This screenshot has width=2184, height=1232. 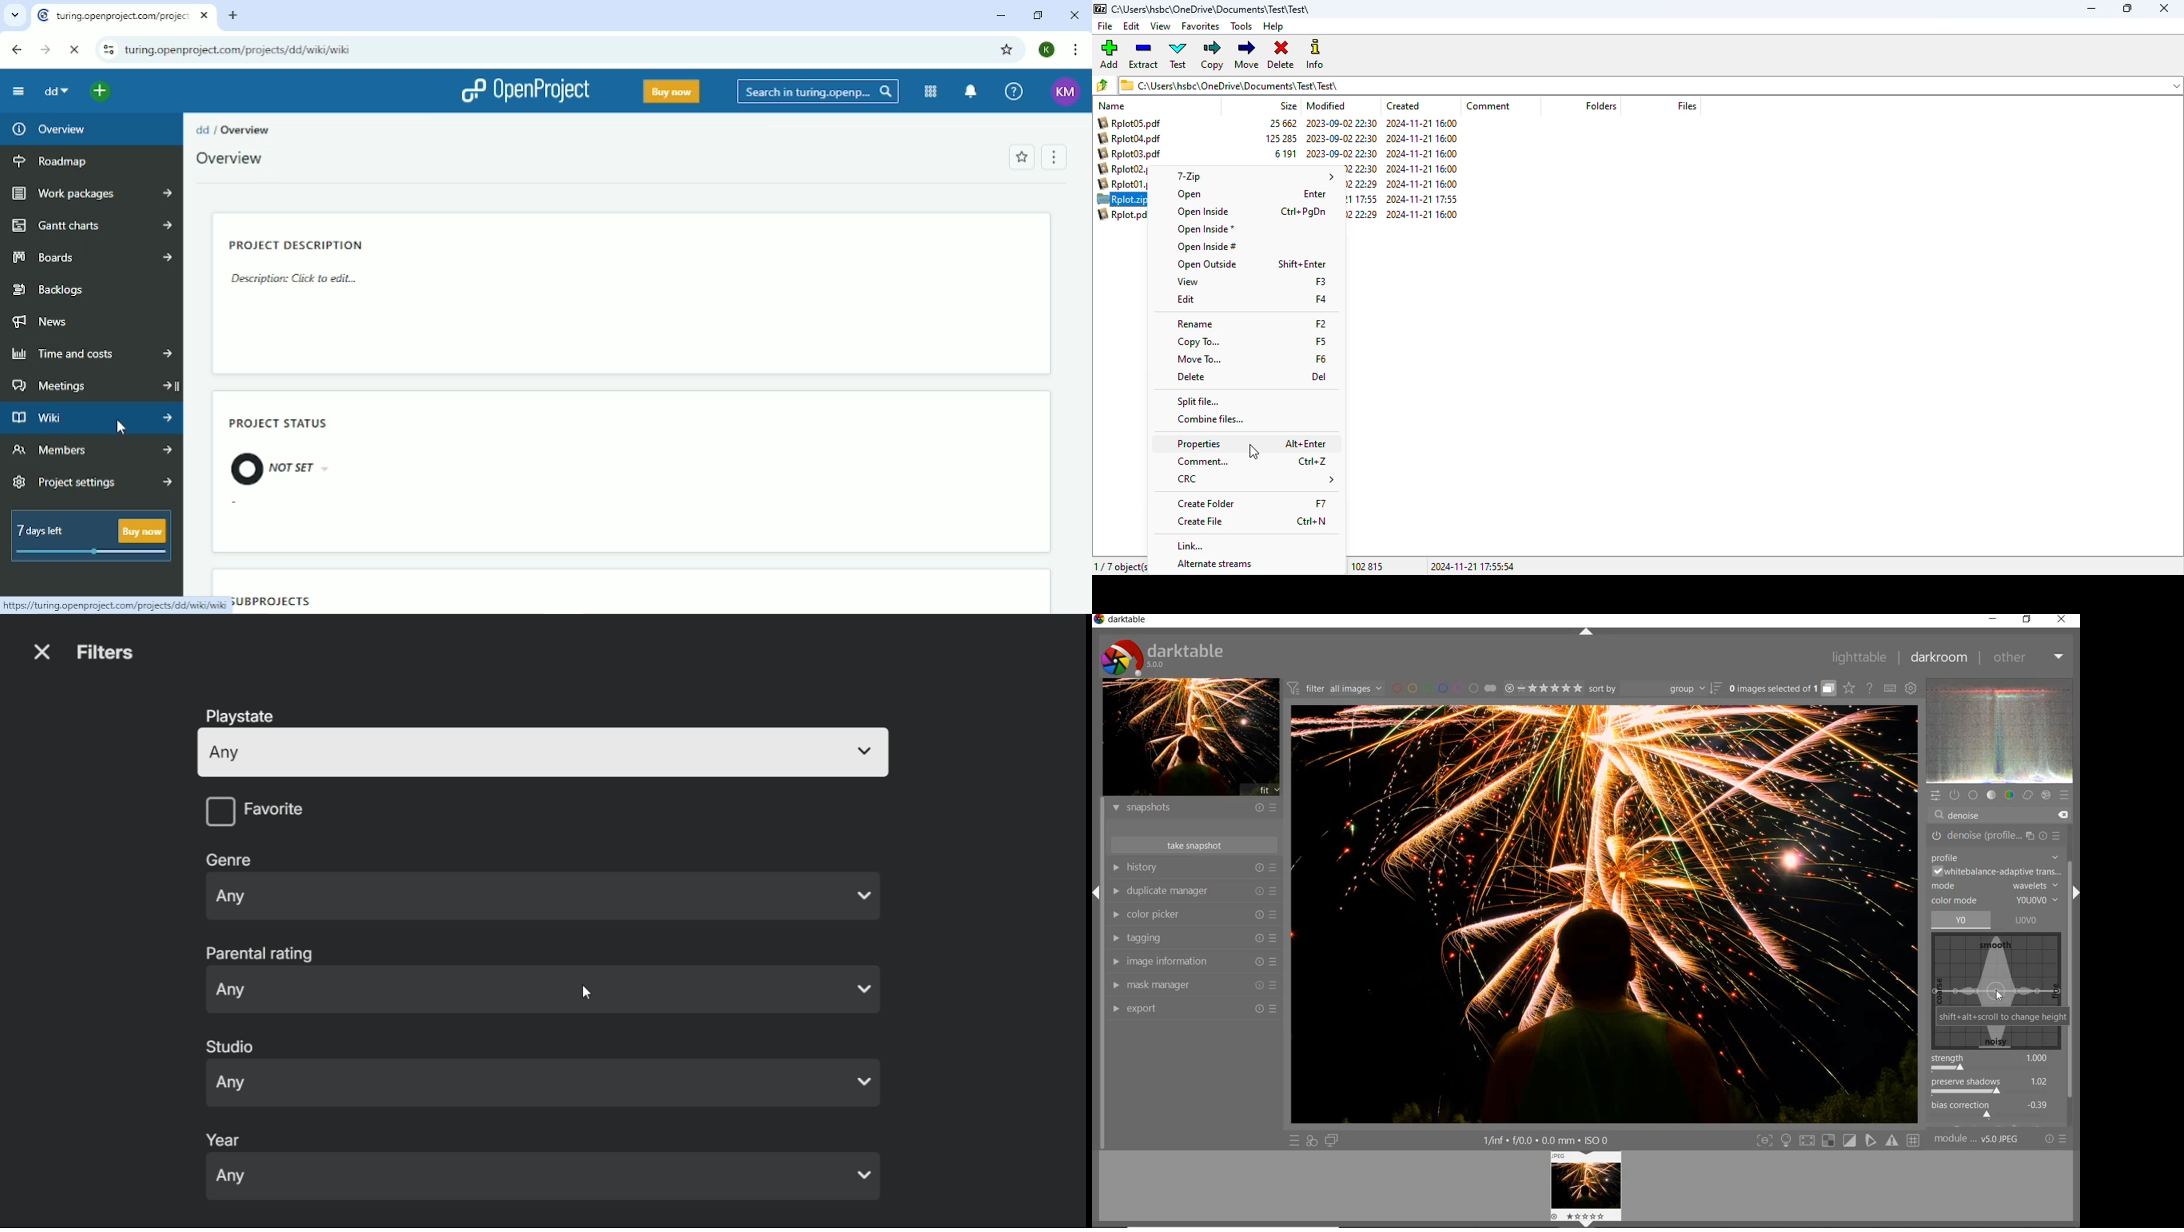 I want to click on help, so click(x=1273, y=26).